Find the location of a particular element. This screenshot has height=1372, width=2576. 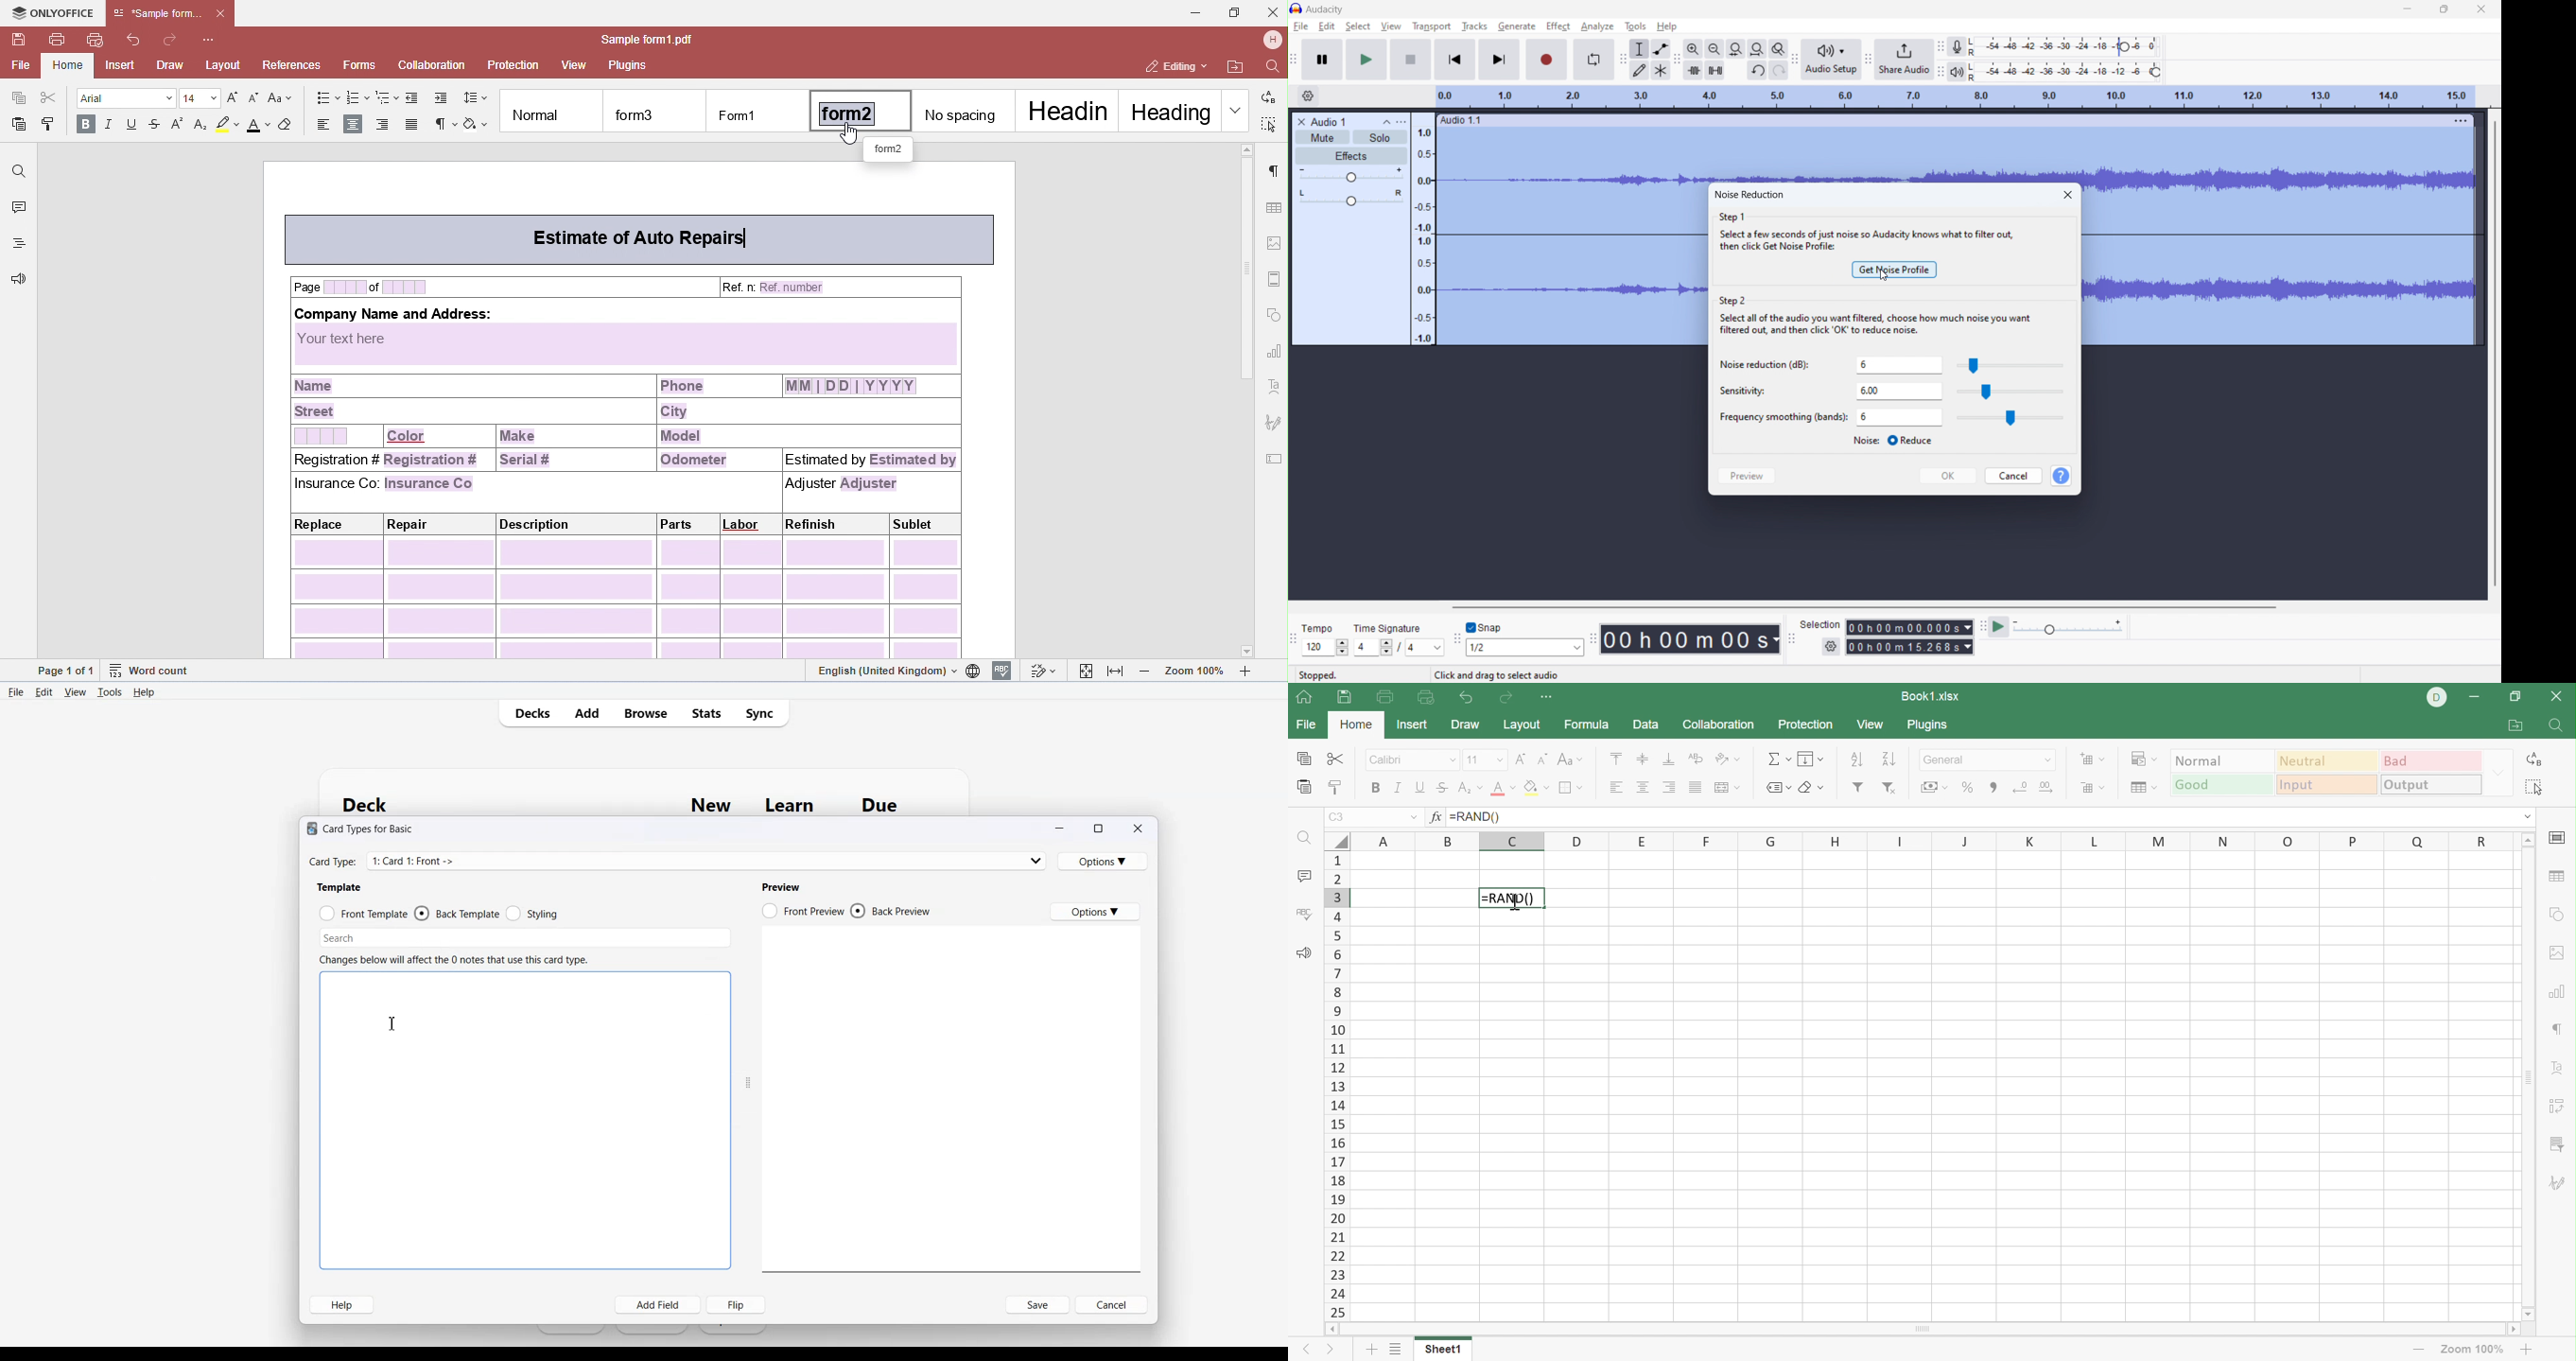

Maximize is located at coordinates (1097, 829).